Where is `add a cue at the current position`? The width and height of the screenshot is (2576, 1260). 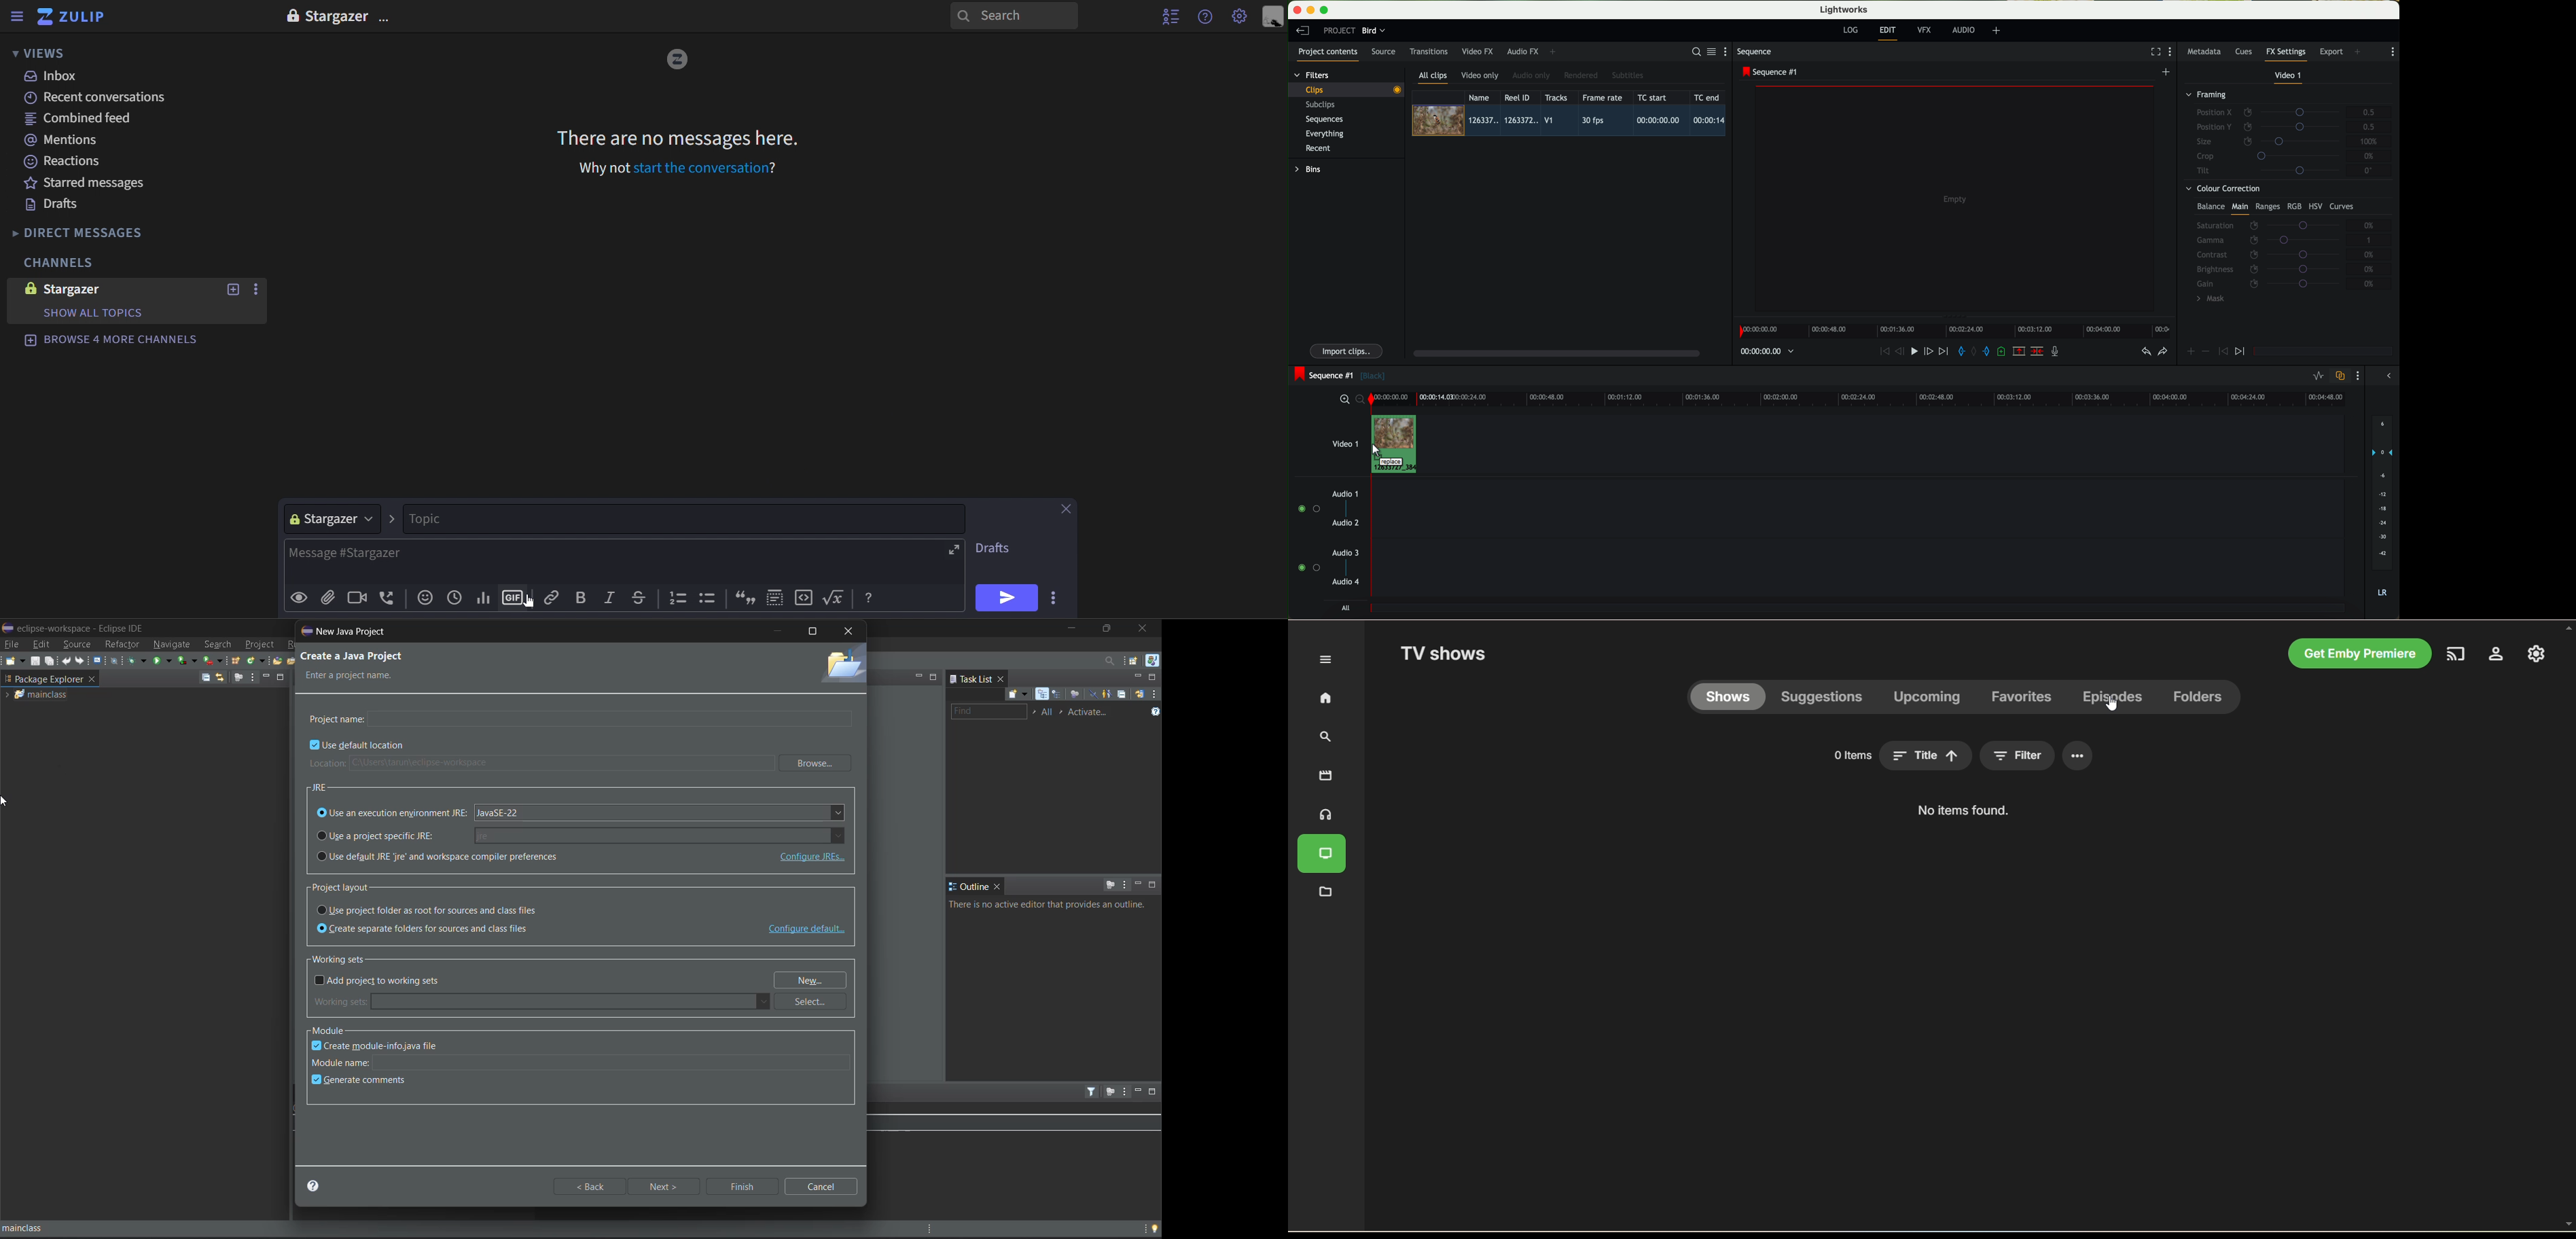
add a cue at the current position is located at coordinates (2003, 352).